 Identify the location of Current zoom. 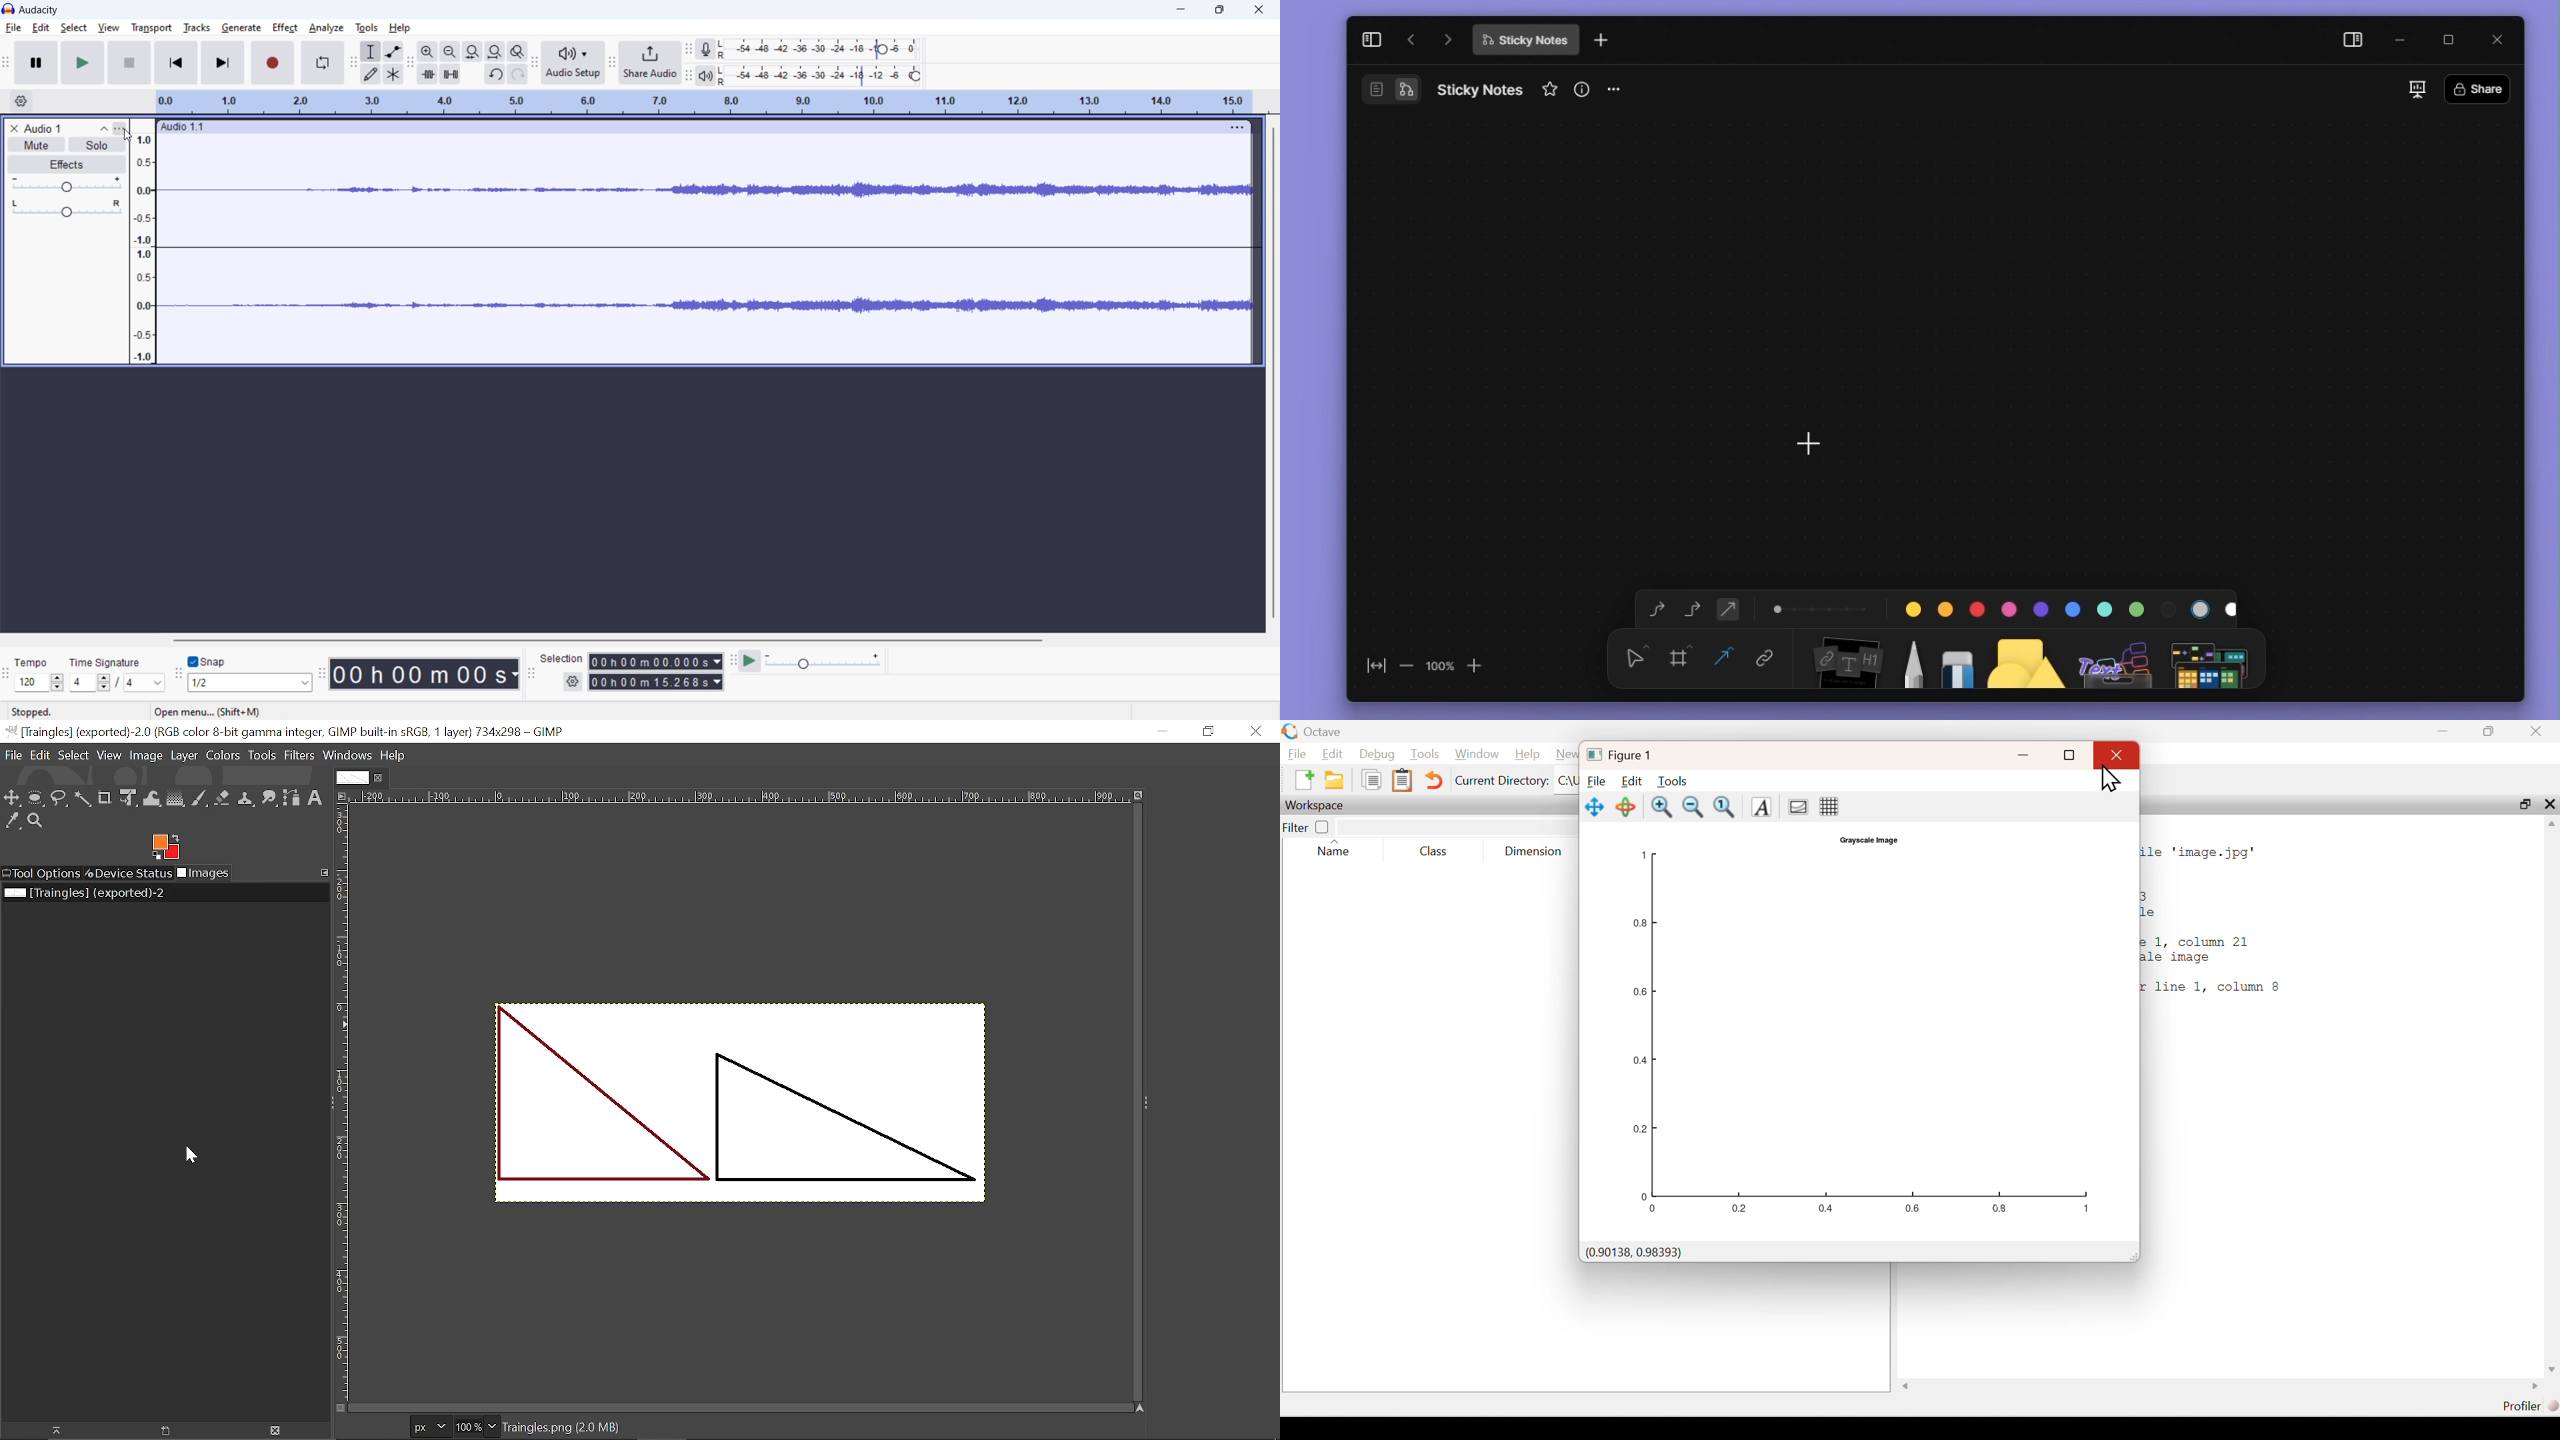
(468, 1426).